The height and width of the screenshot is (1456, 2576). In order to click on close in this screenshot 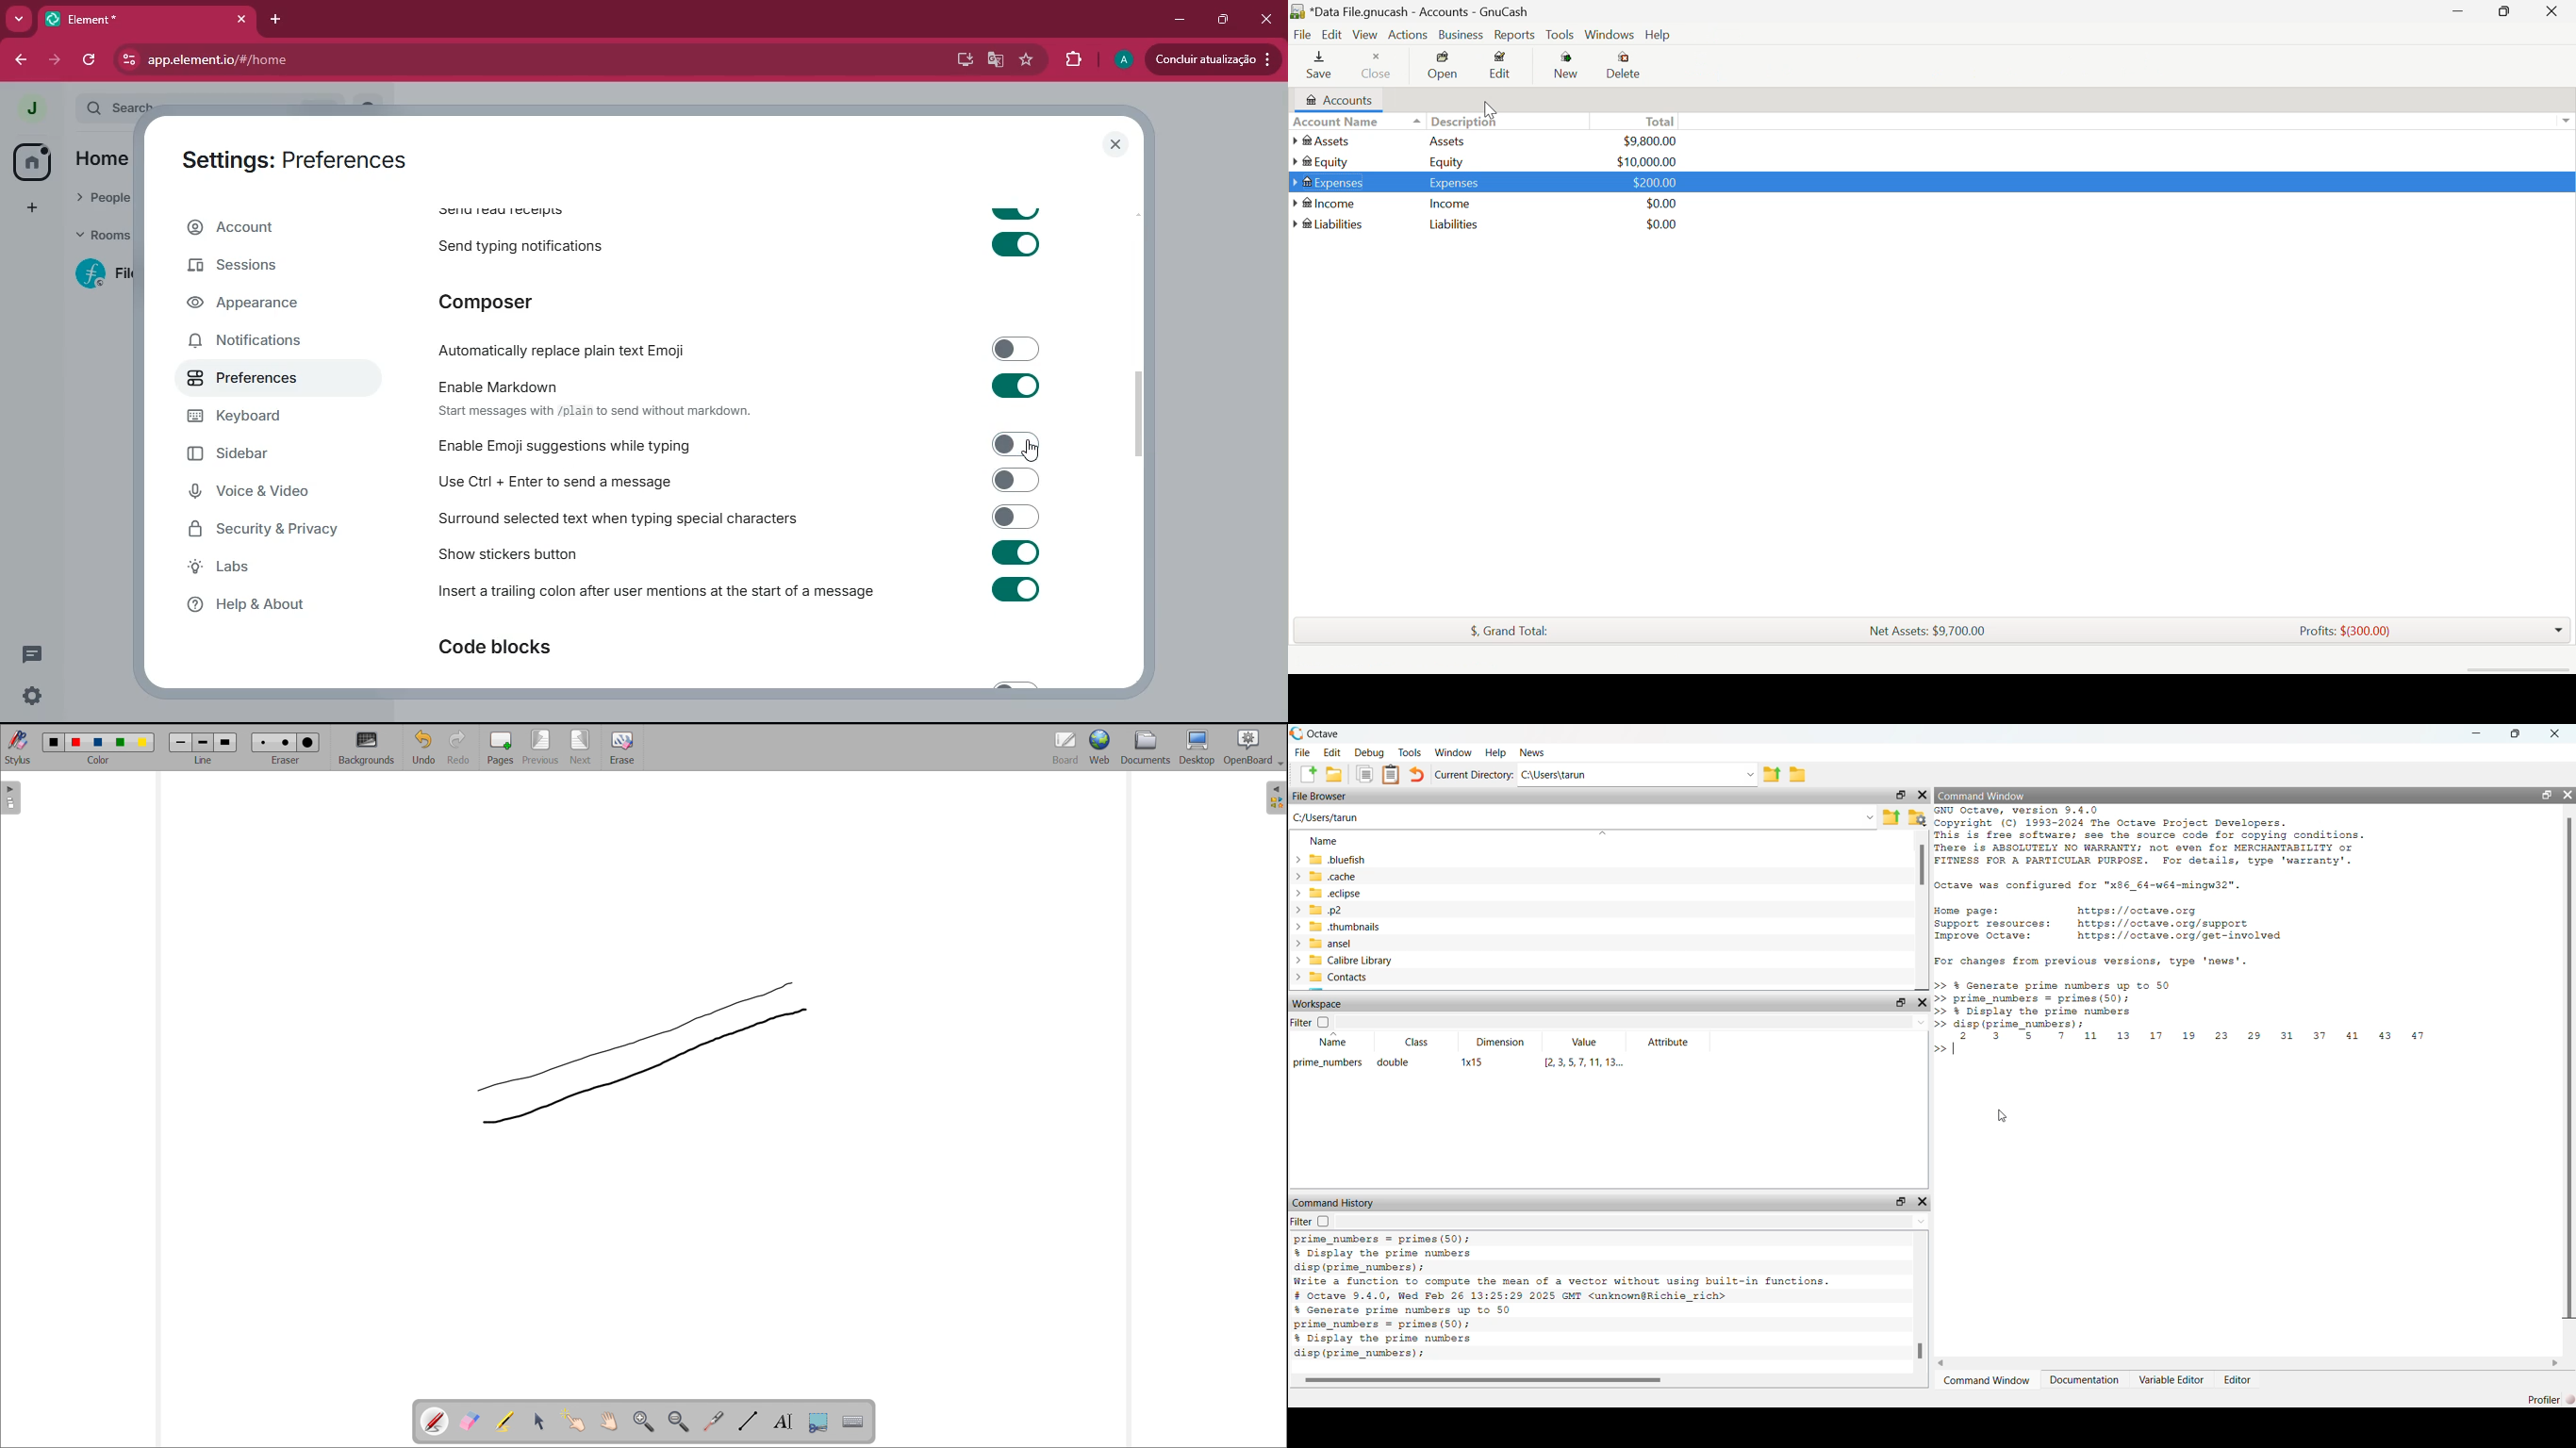, I will do `click(1923, 1002)`.